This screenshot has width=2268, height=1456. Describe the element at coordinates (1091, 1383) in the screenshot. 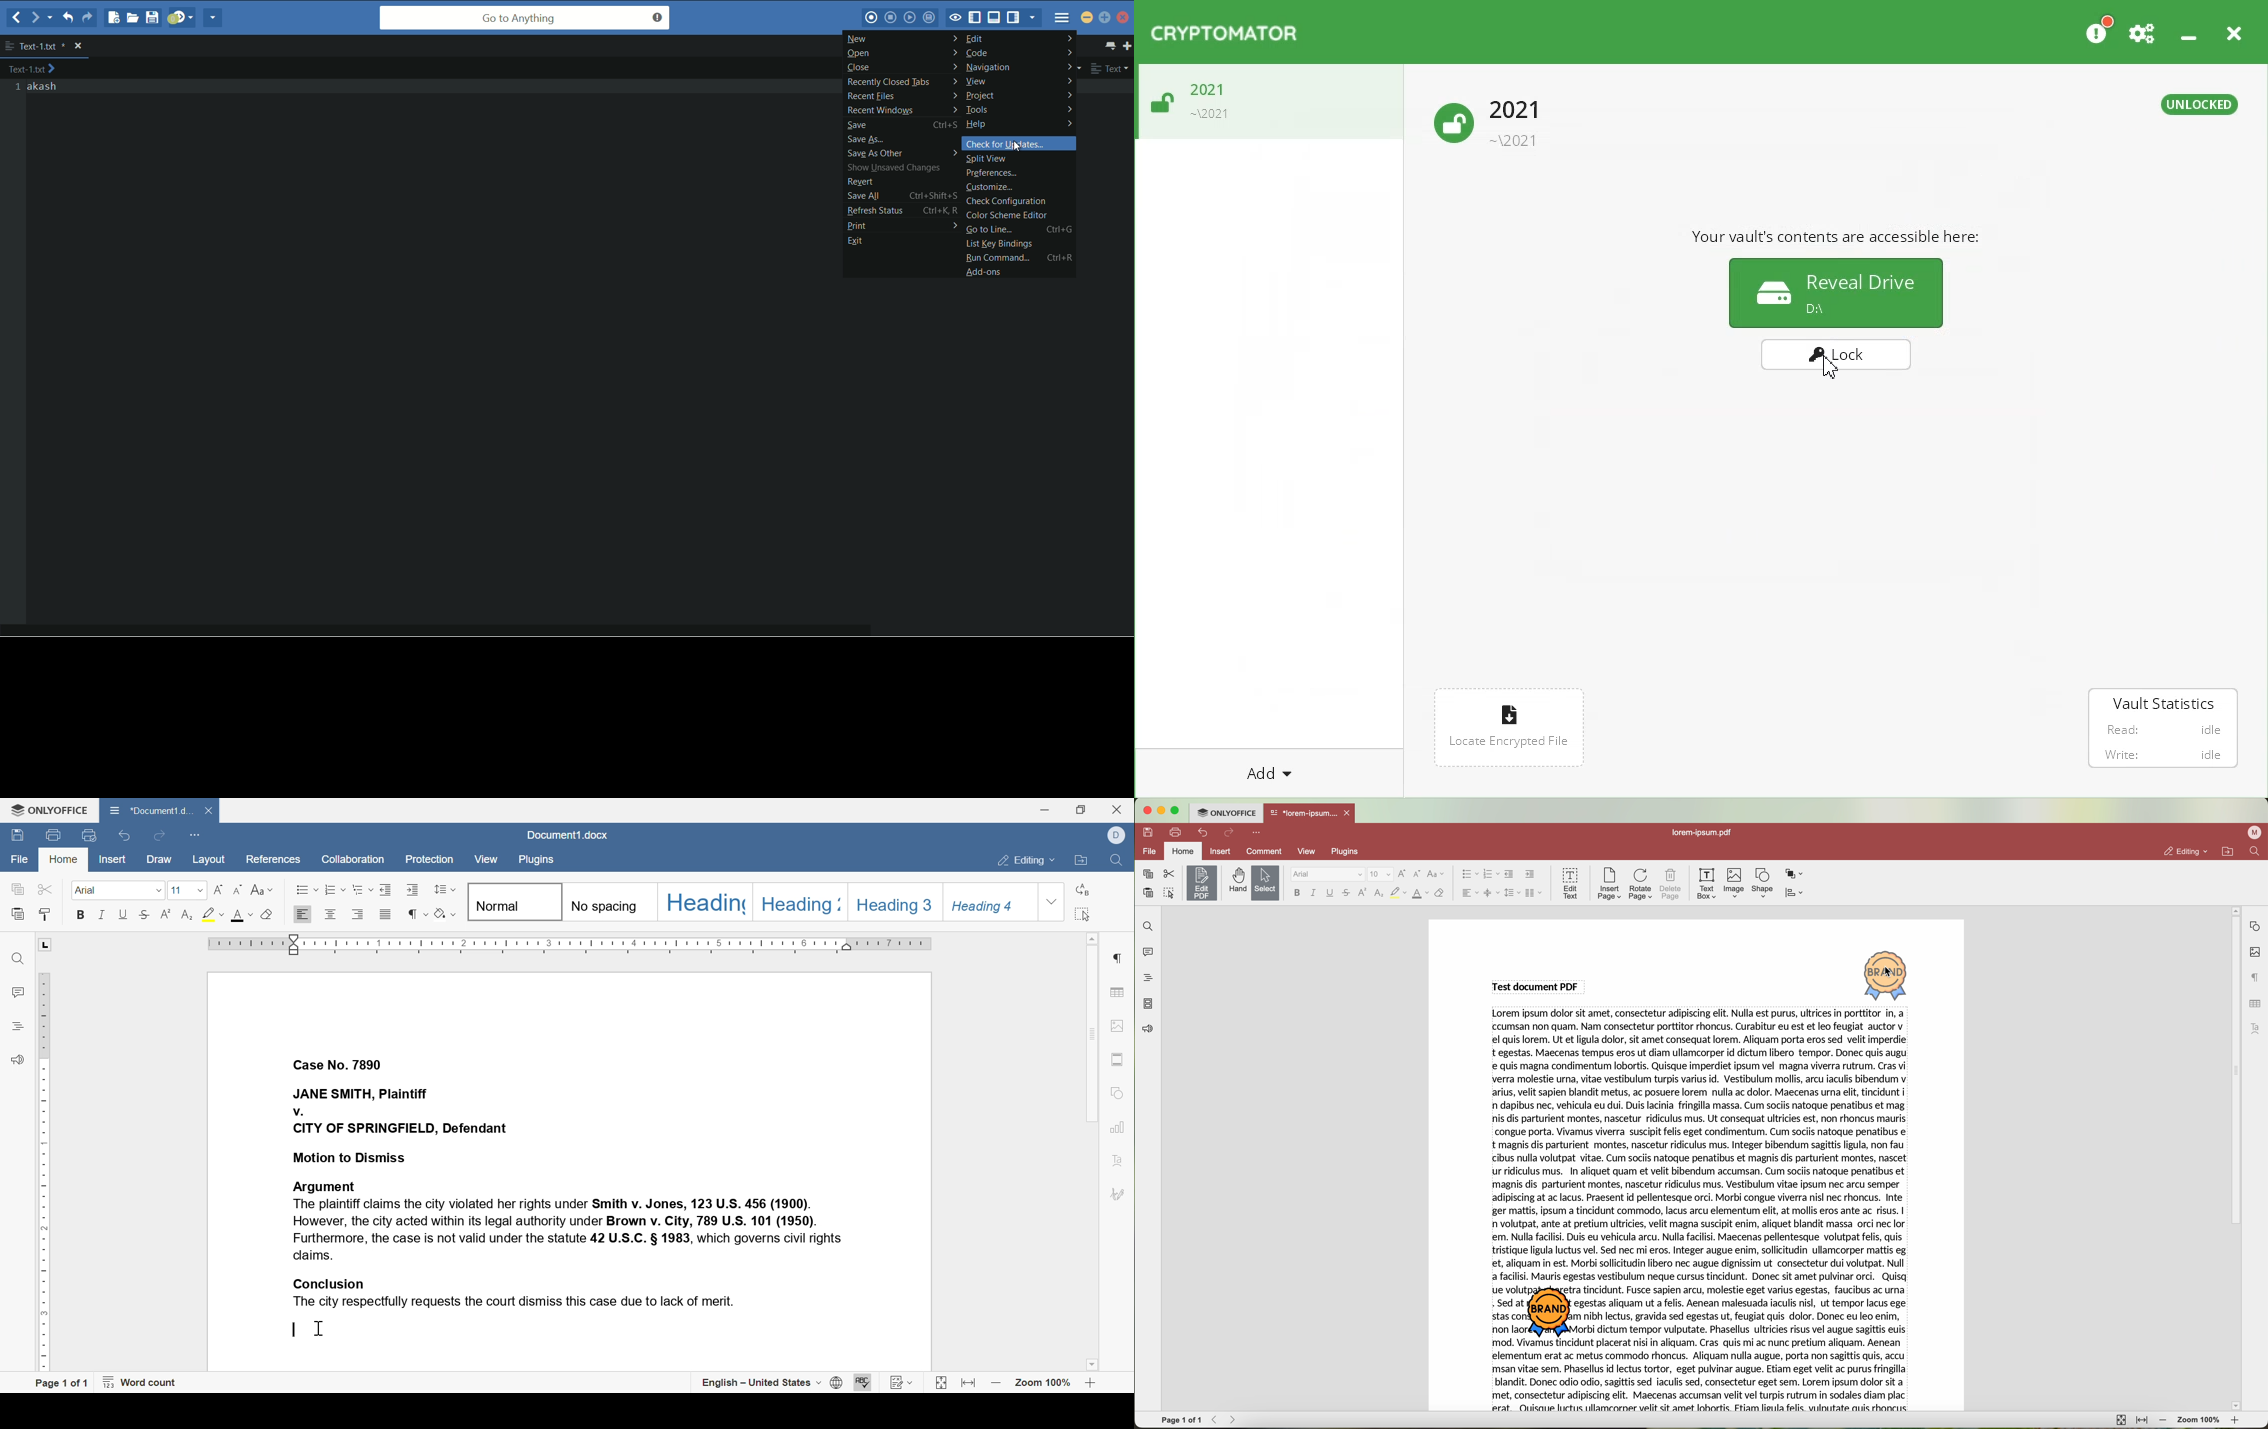

I see `zoom in` at that location.